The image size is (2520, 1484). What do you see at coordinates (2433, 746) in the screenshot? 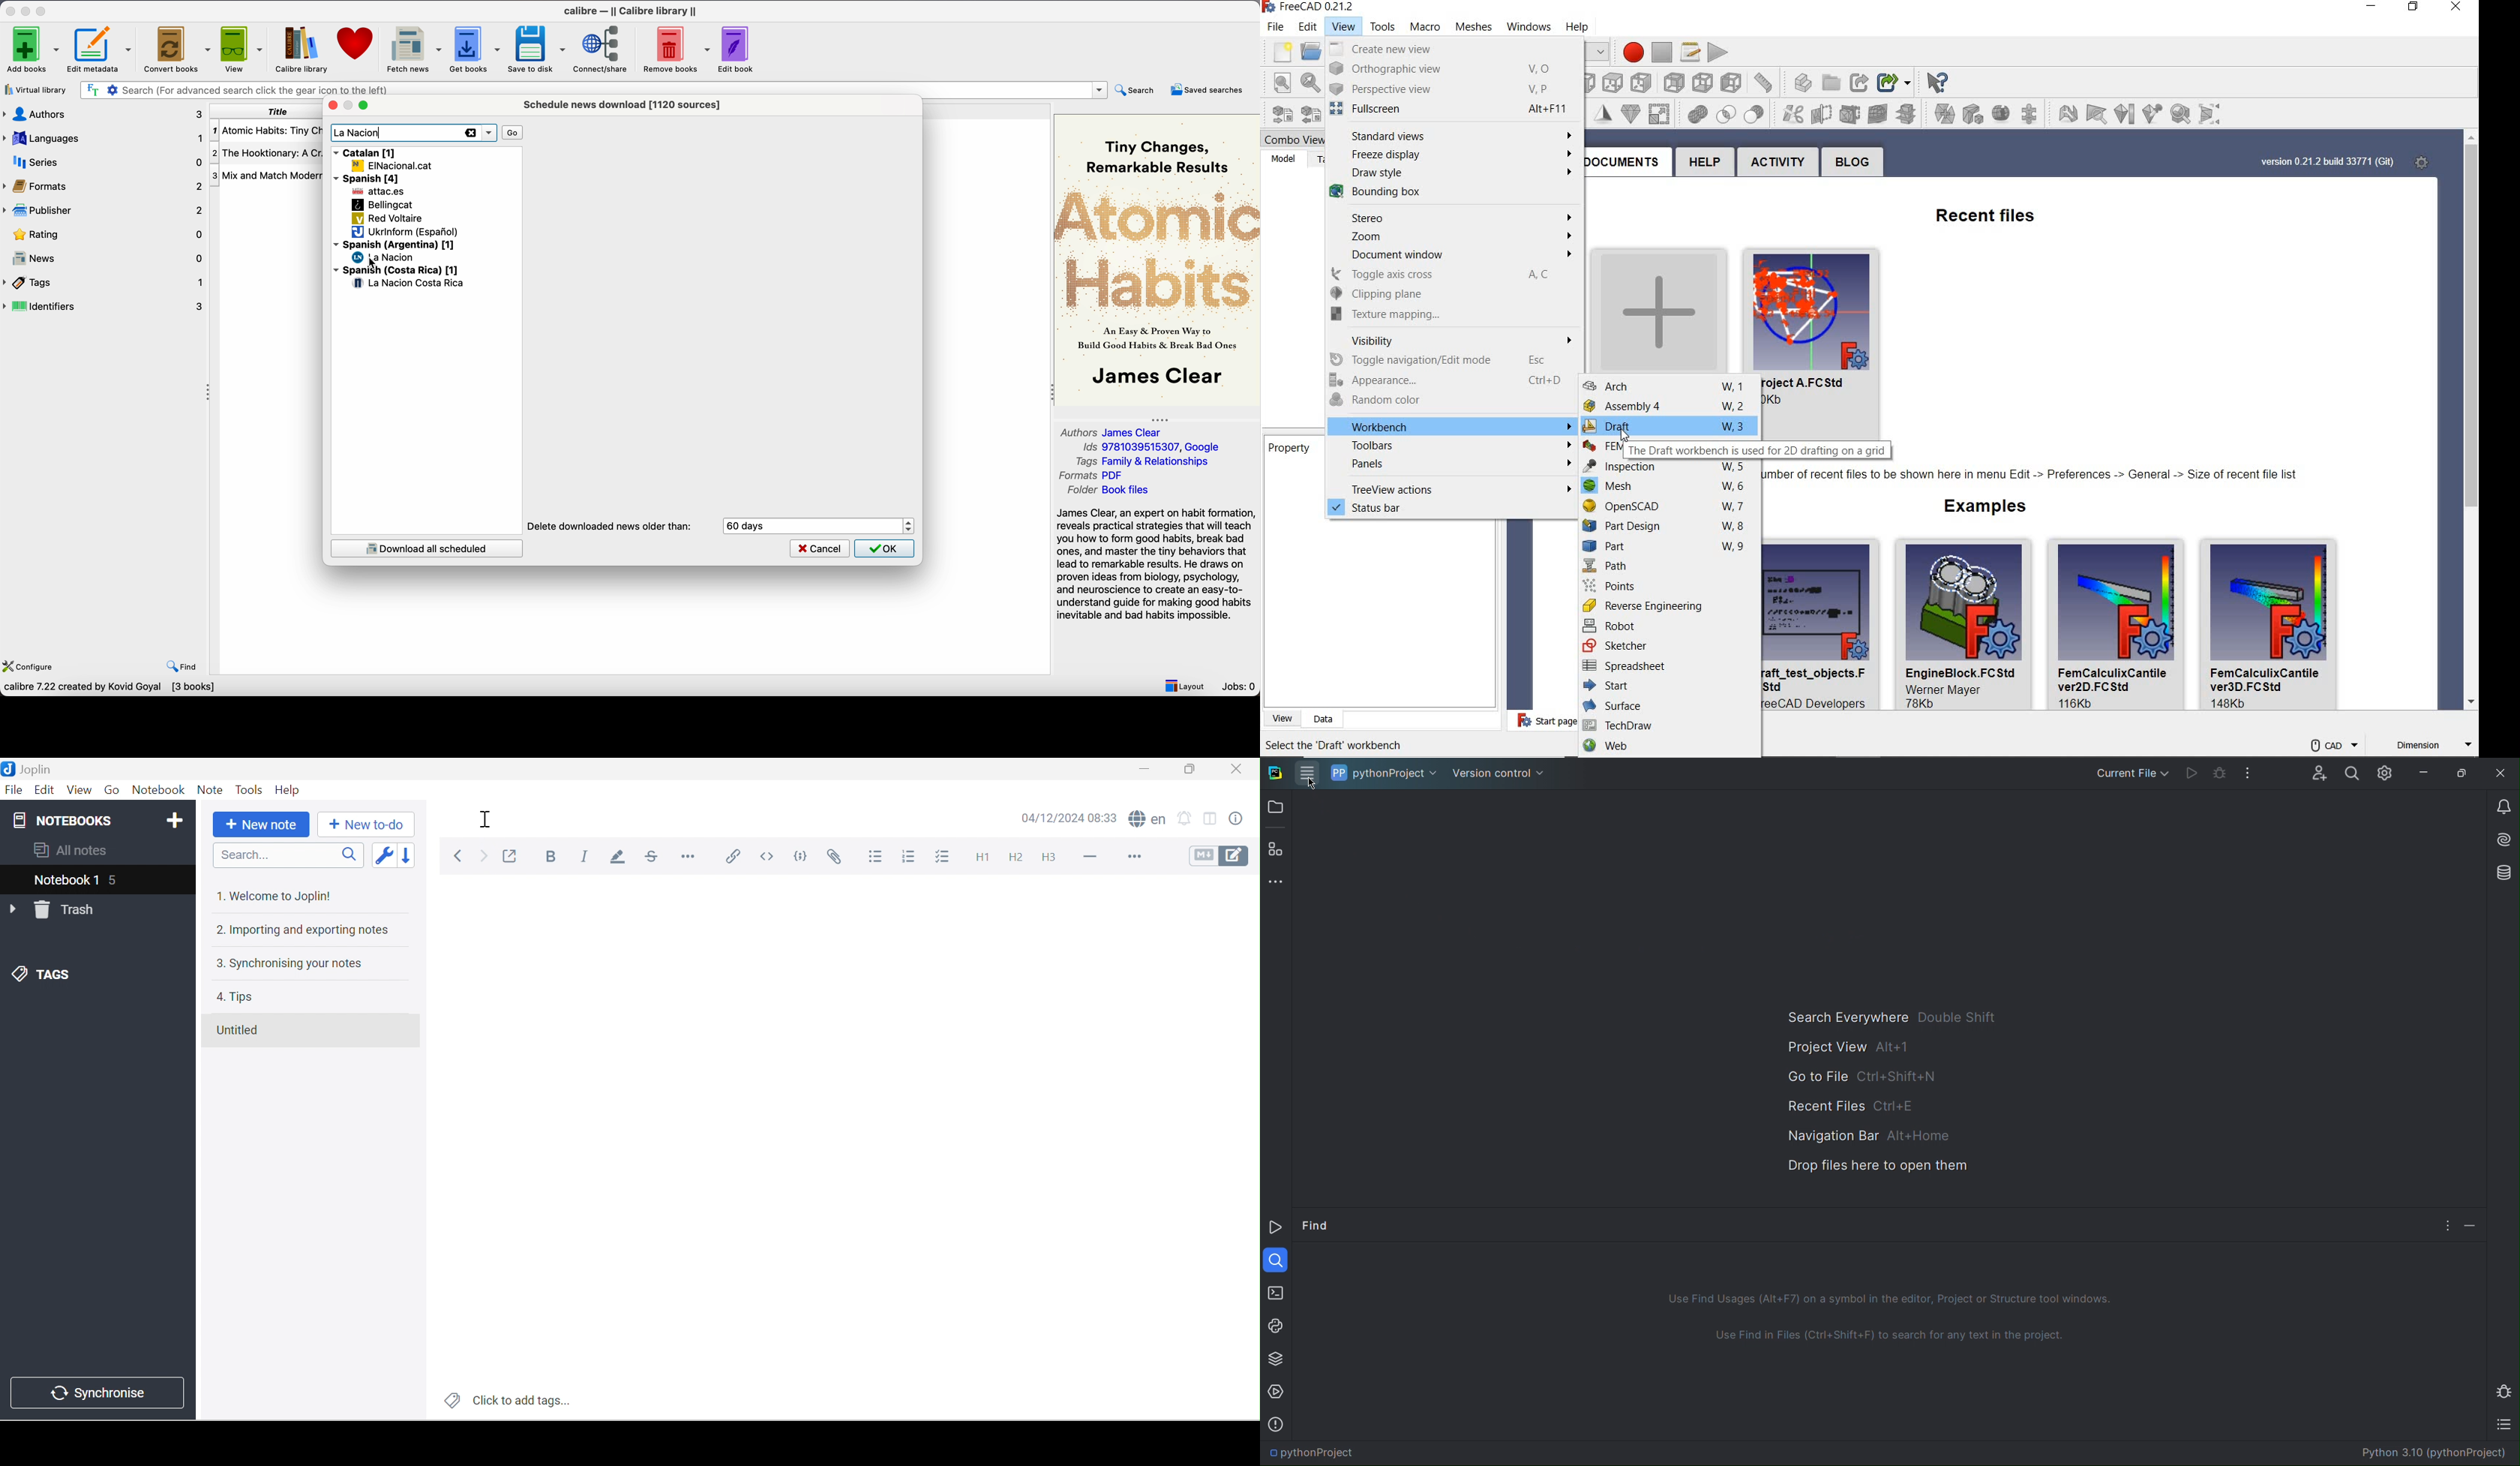
I see `dimension` at bounding box center [2433, 746].